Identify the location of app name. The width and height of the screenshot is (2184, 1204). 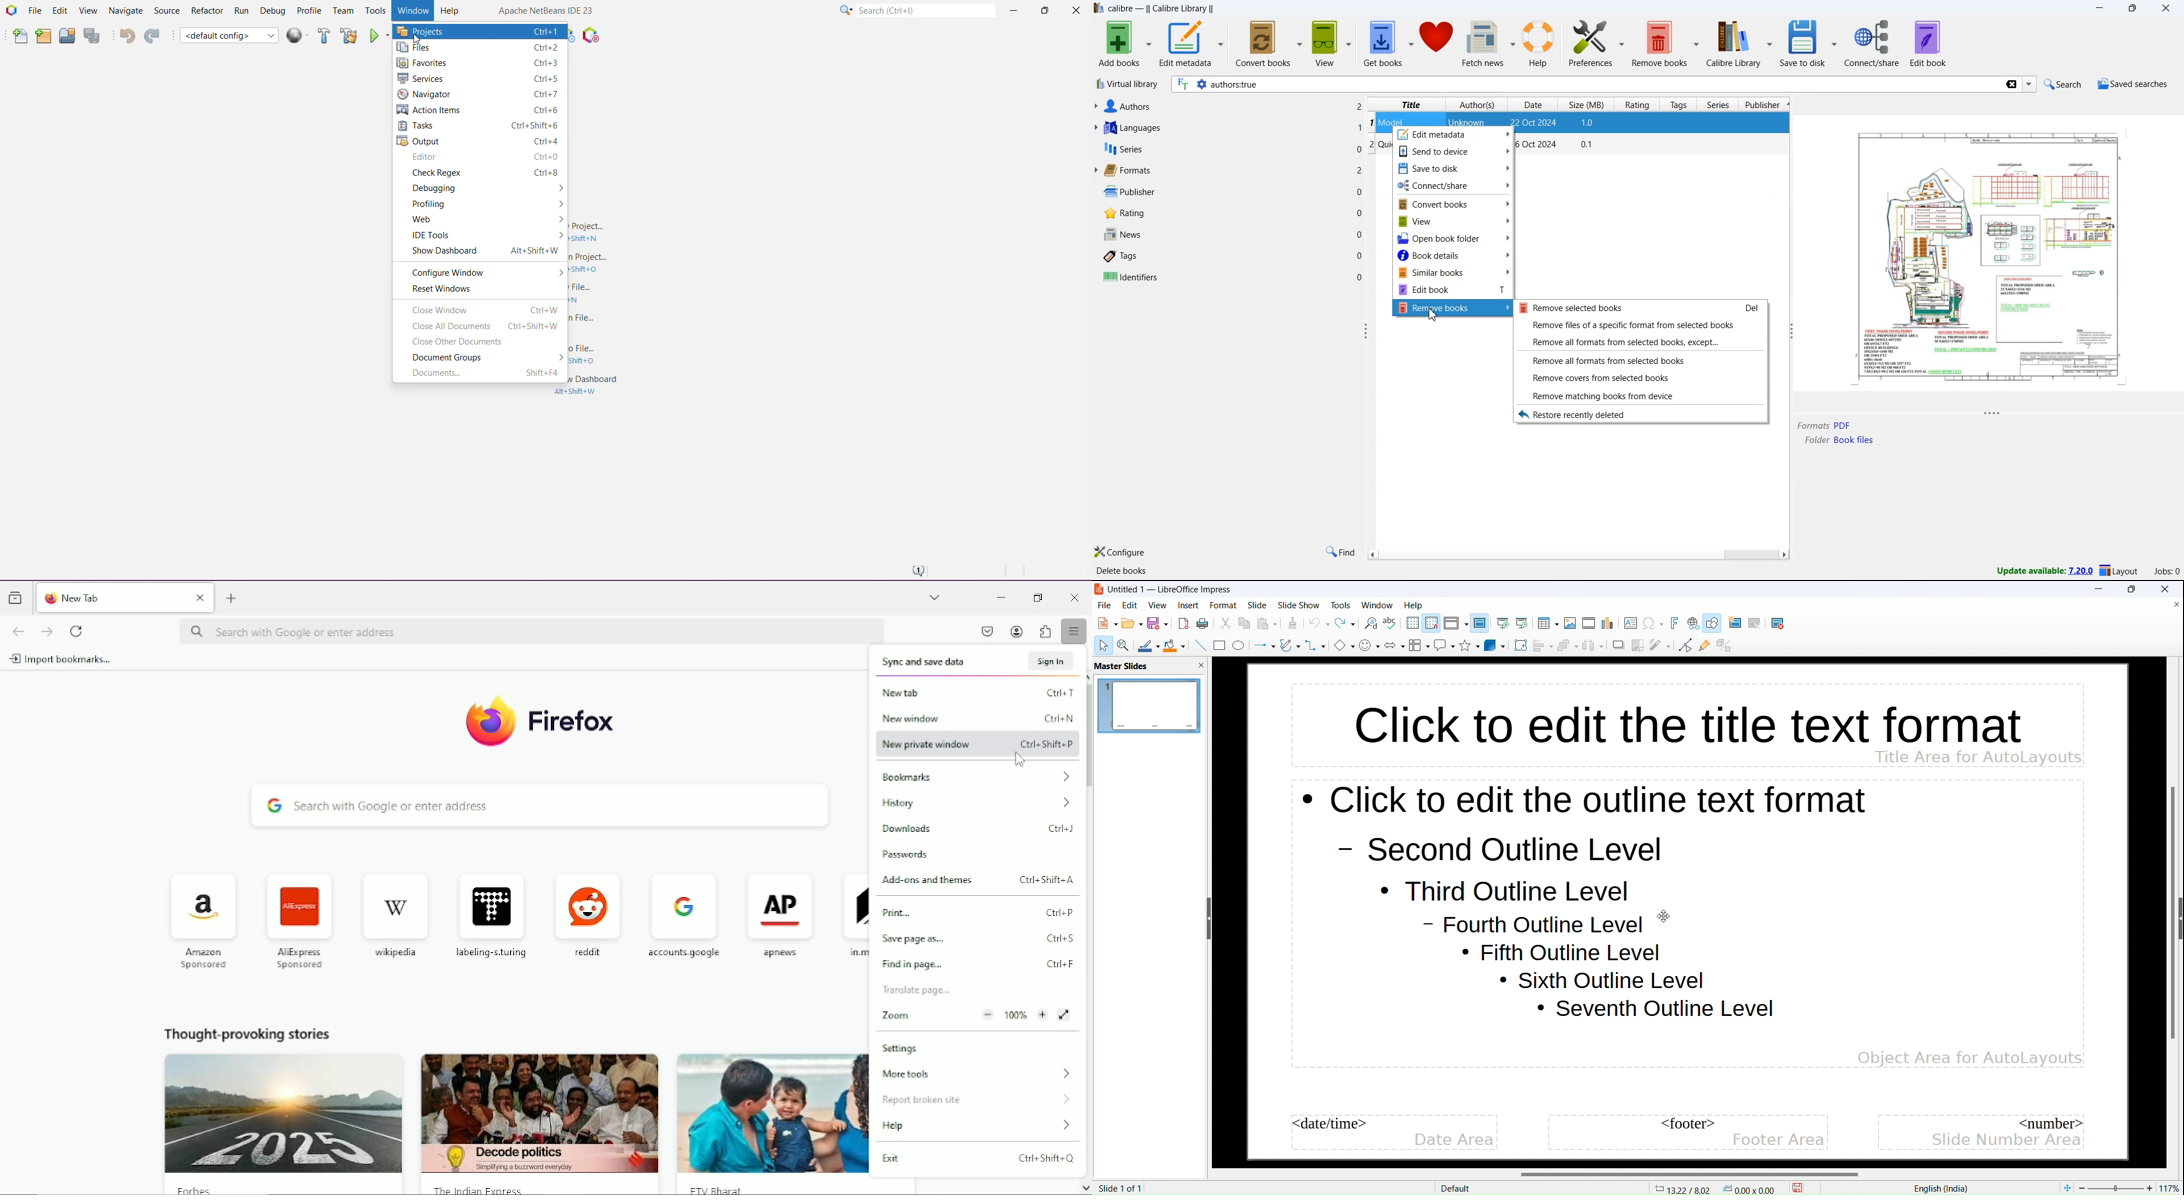
(1122, 9).